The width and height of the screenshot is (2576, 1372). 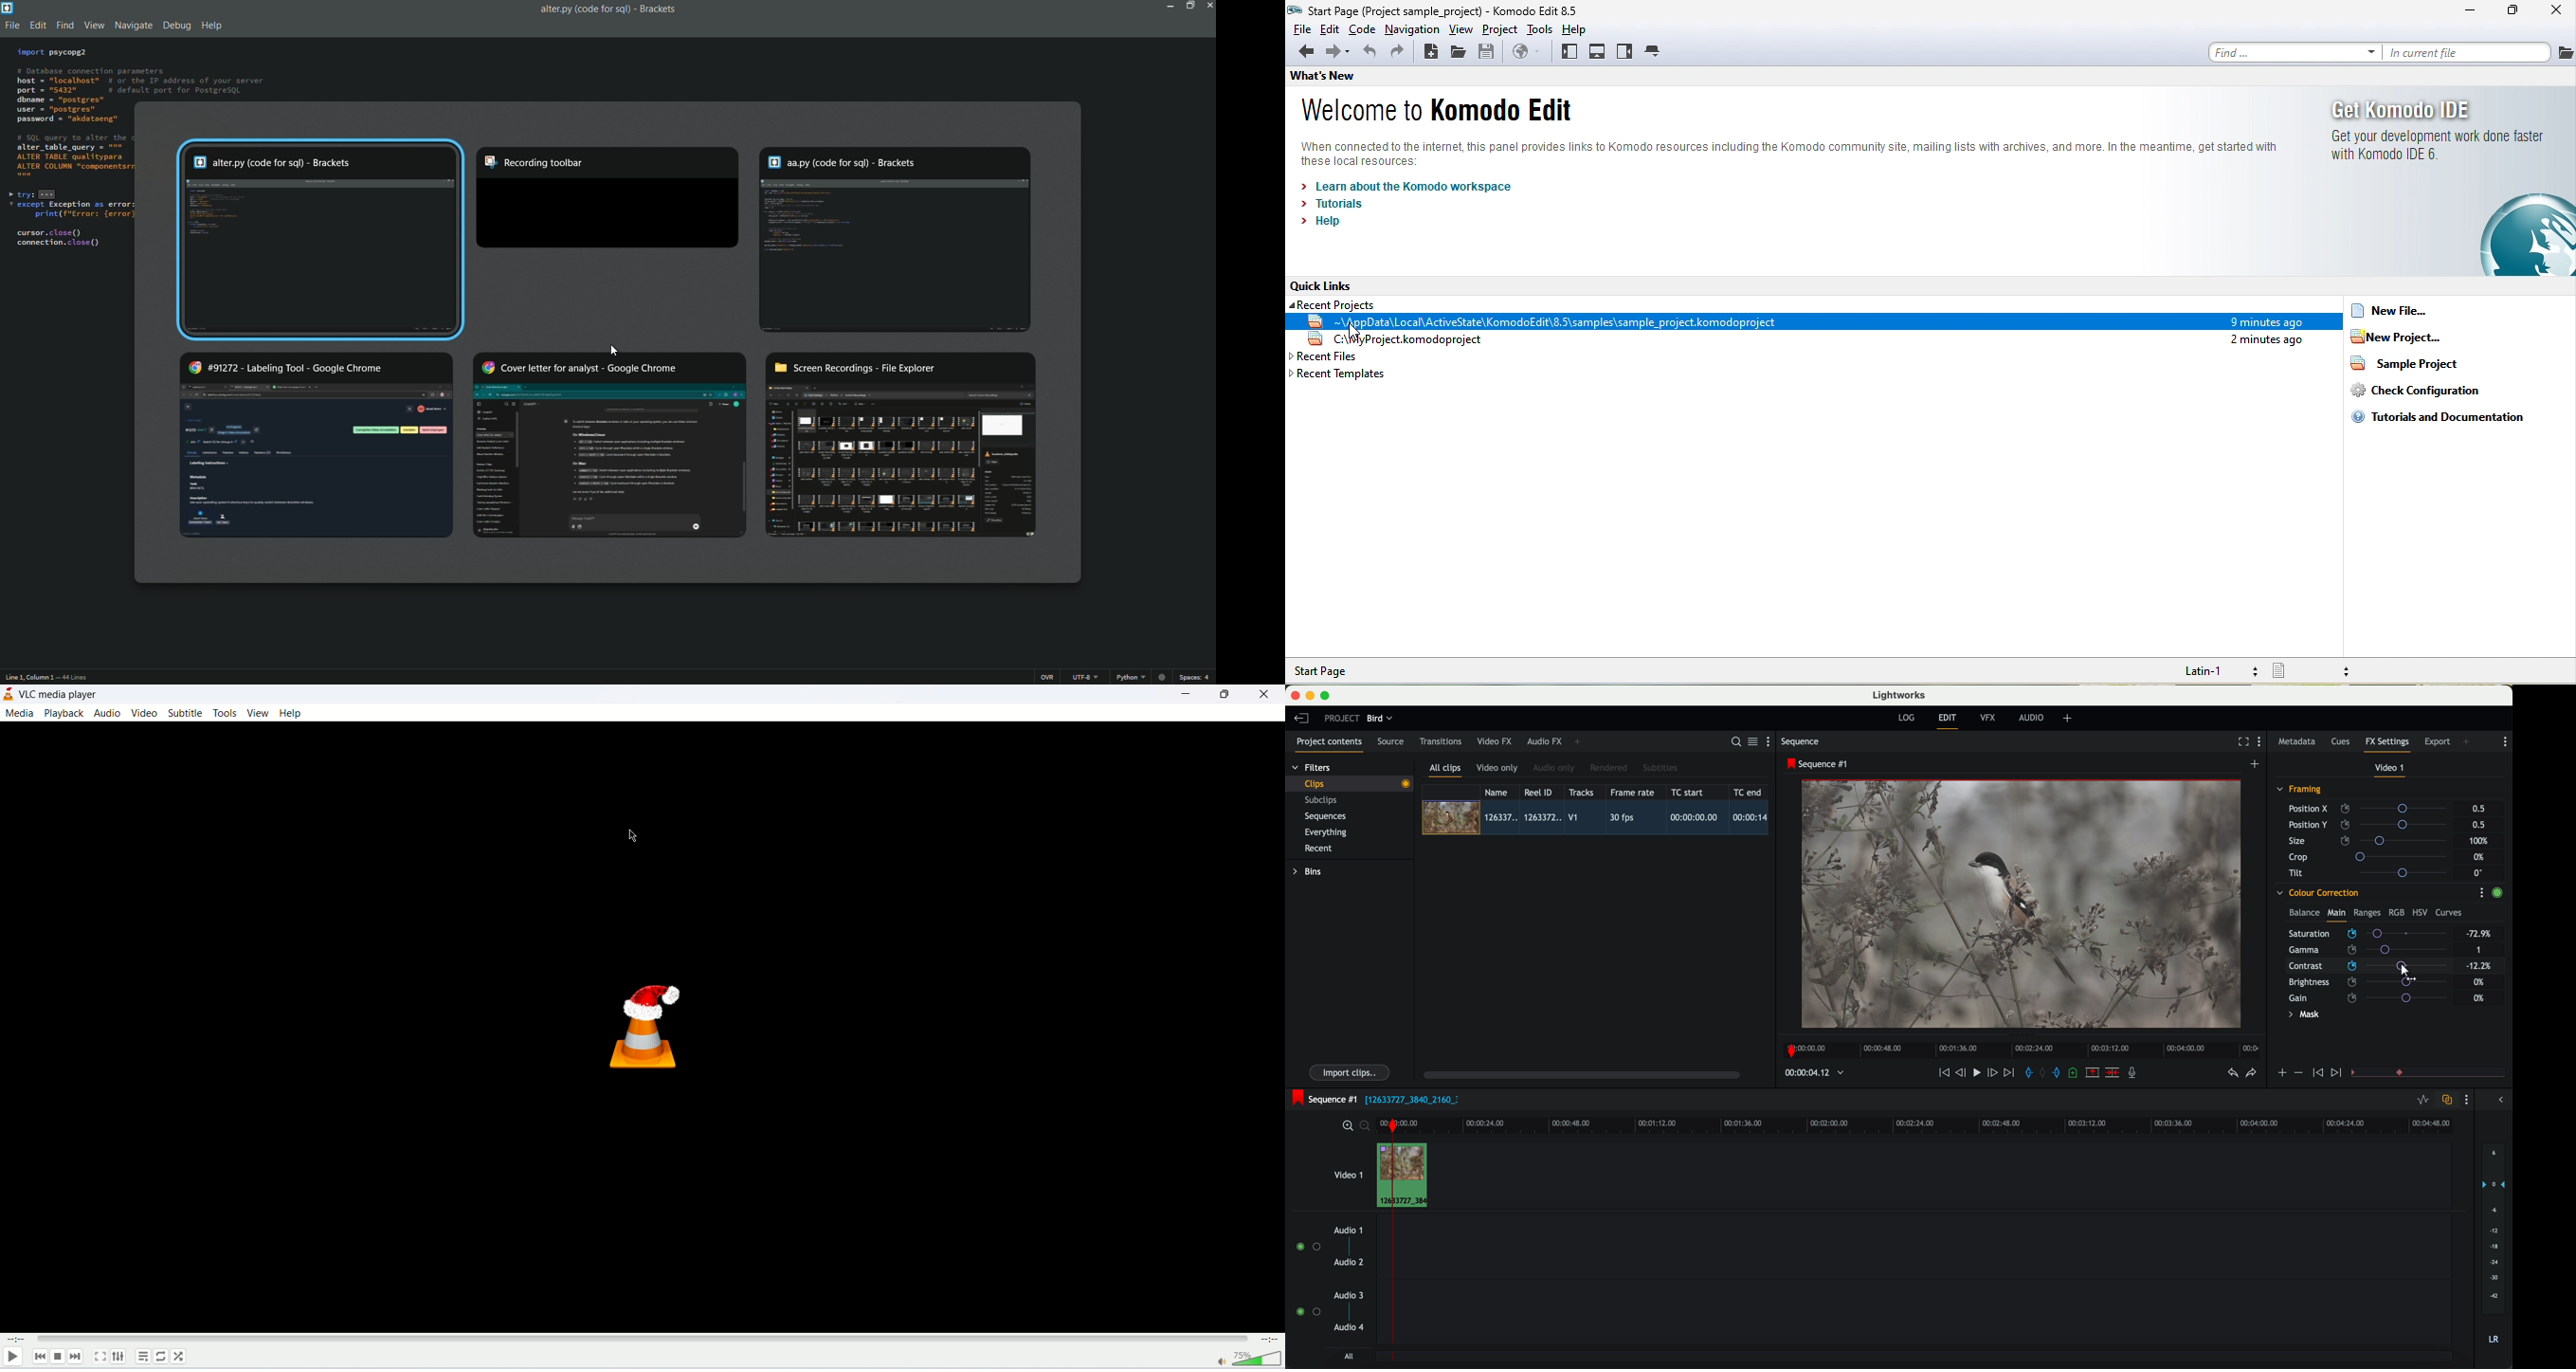 I want to click on VLC icon, so click(x=660, y=1033).